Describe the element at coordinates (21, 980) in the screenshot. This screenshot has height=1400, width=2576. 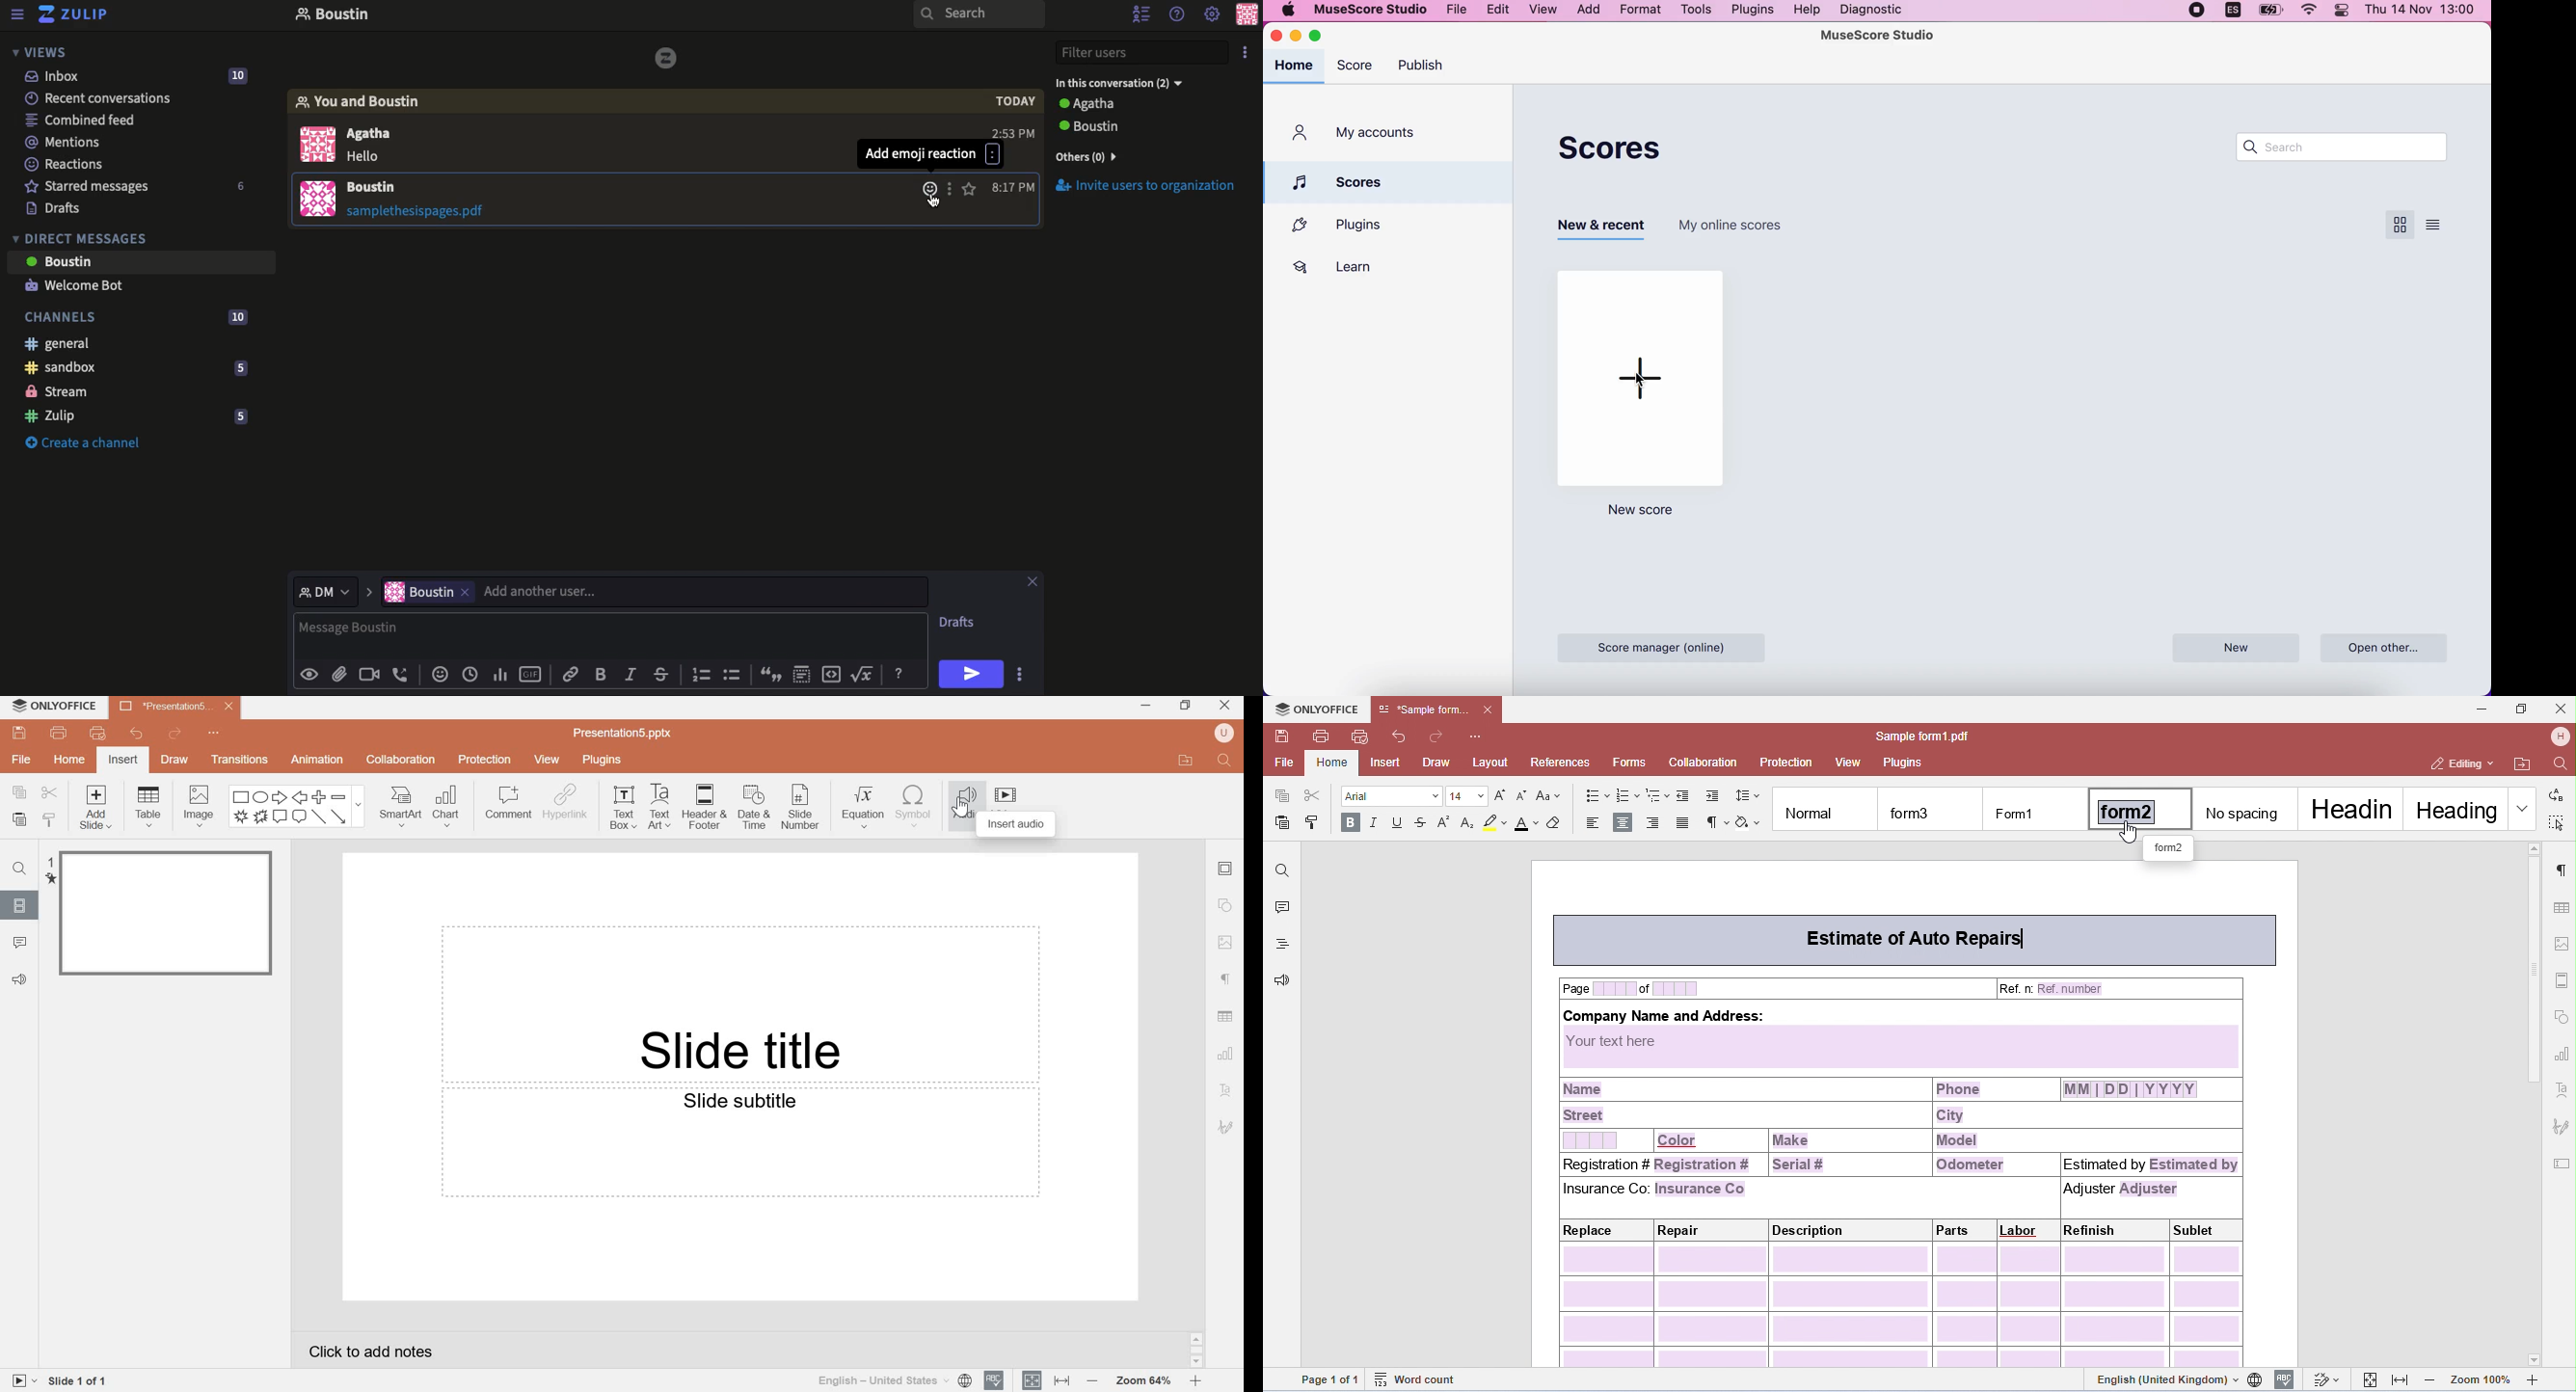
I see `Feedback & support` at that location.